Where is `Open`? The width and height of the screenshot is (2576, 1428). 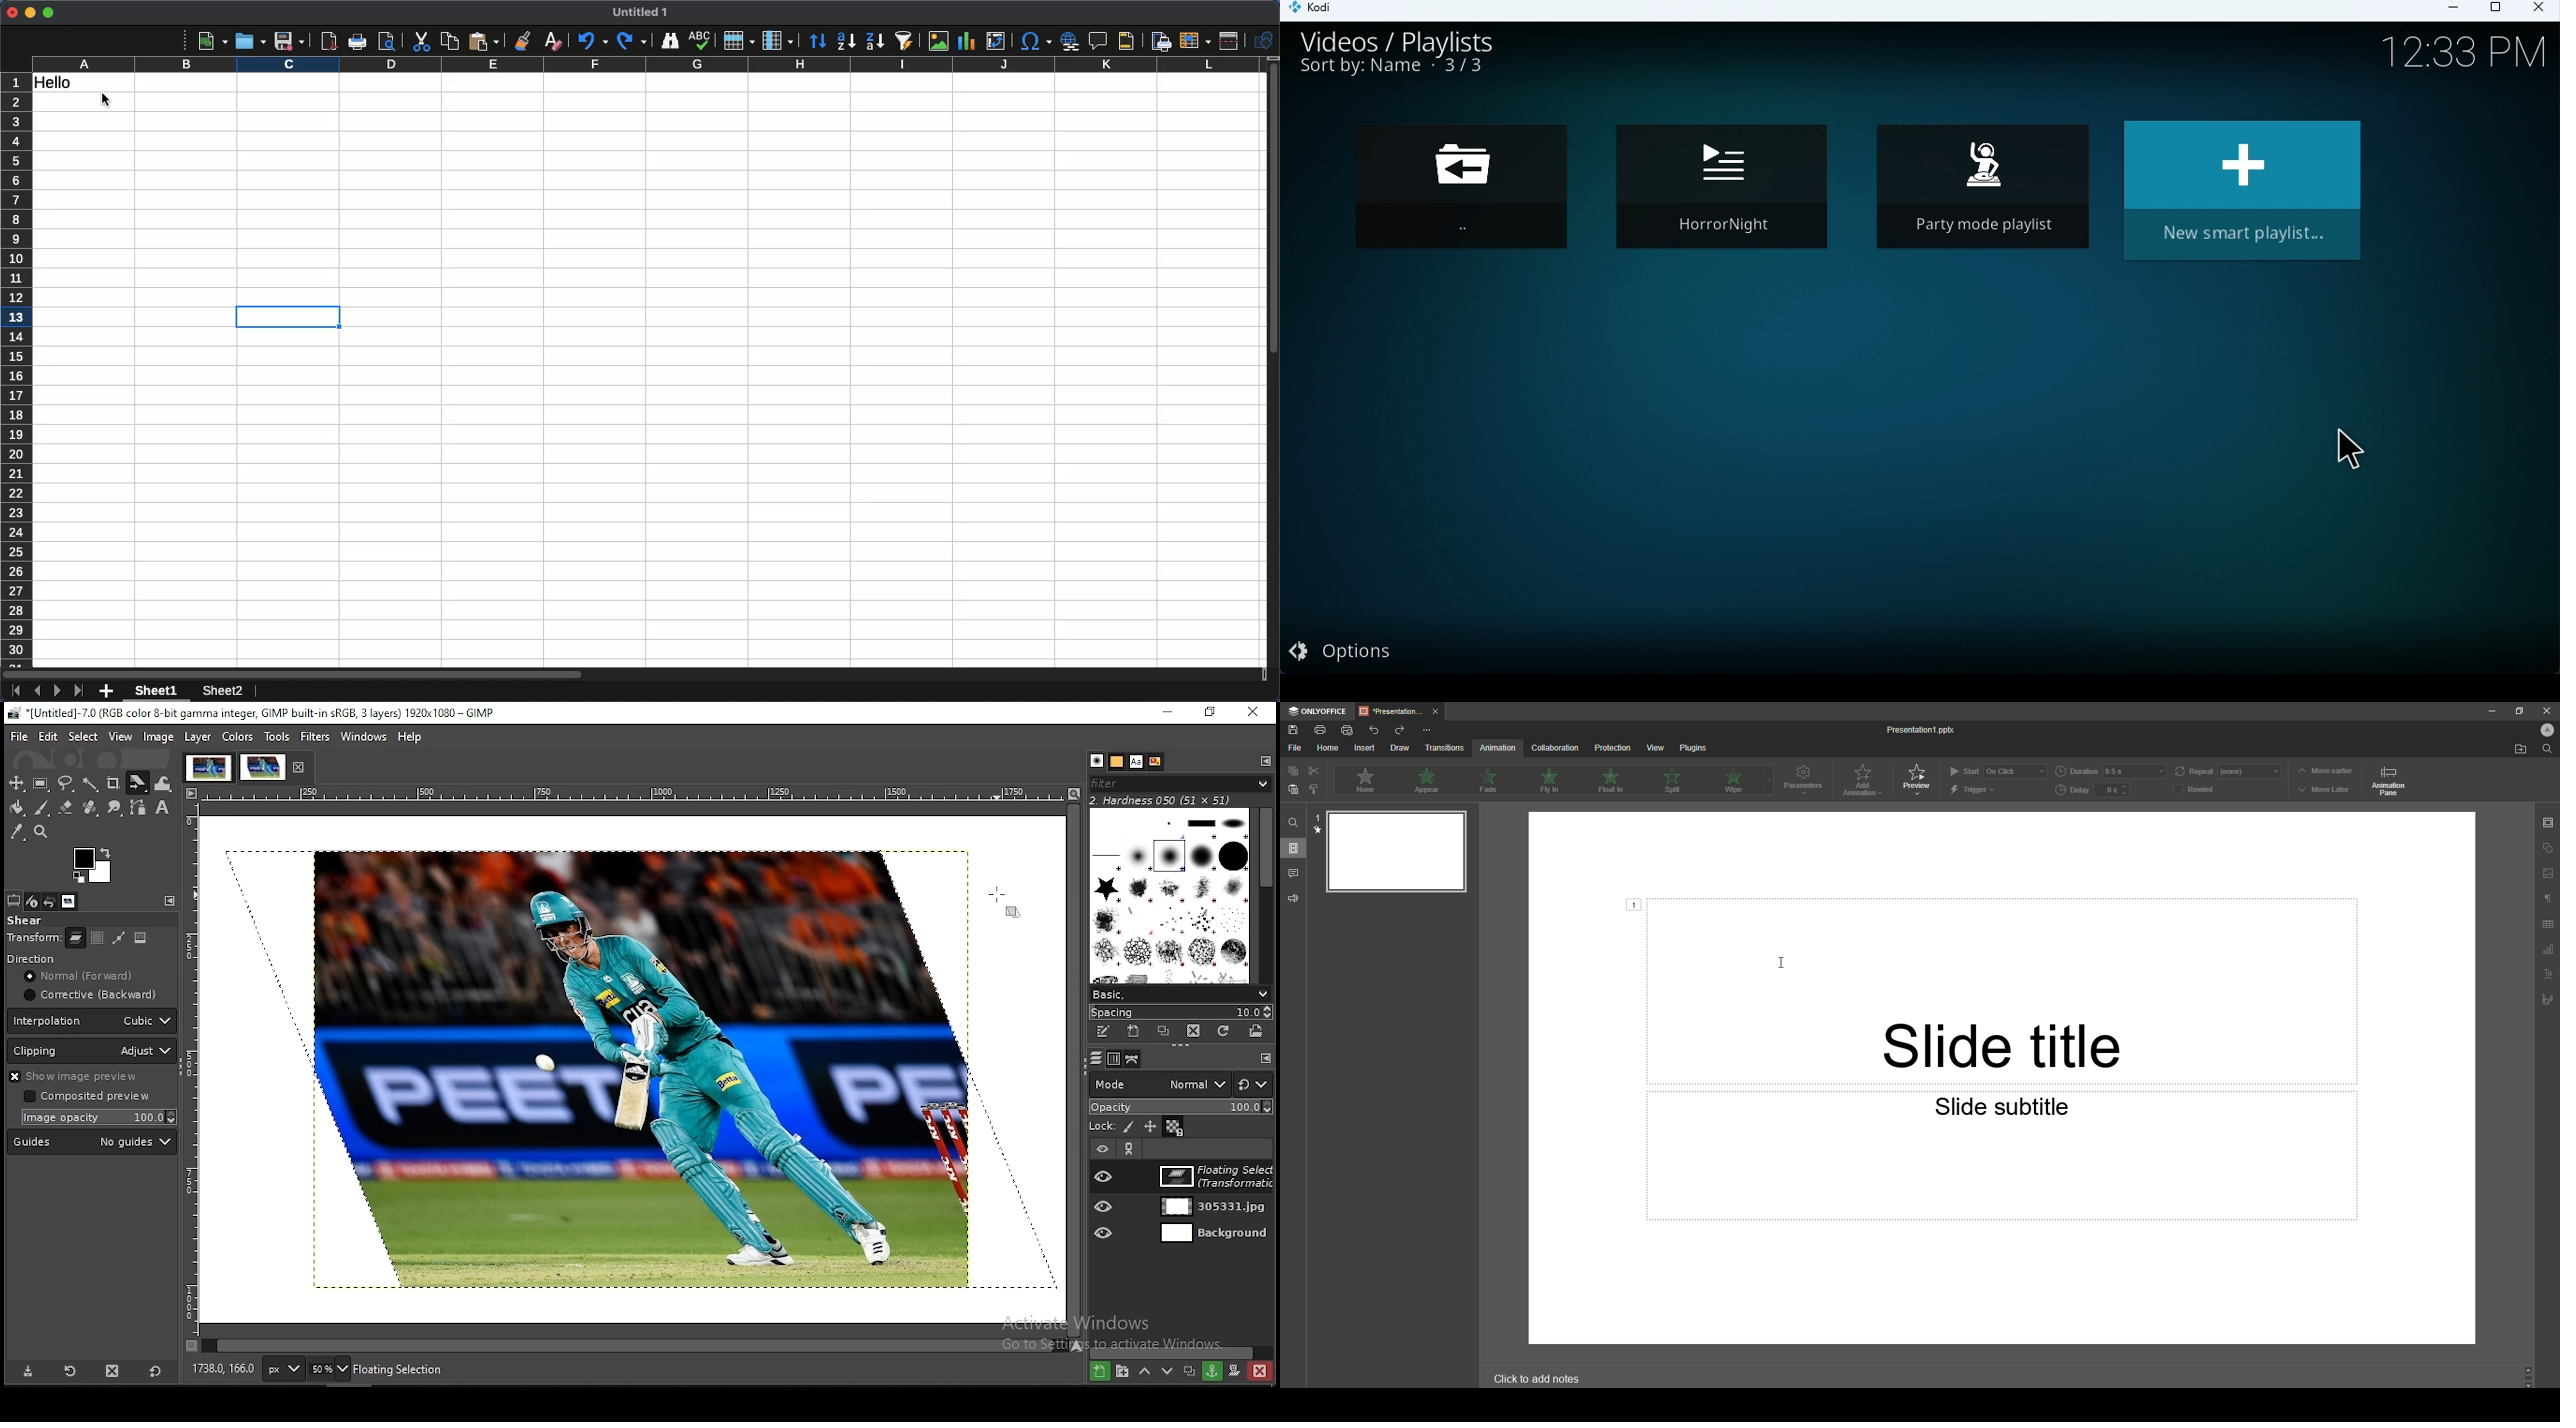
Open is located at coordinates (248, 40).